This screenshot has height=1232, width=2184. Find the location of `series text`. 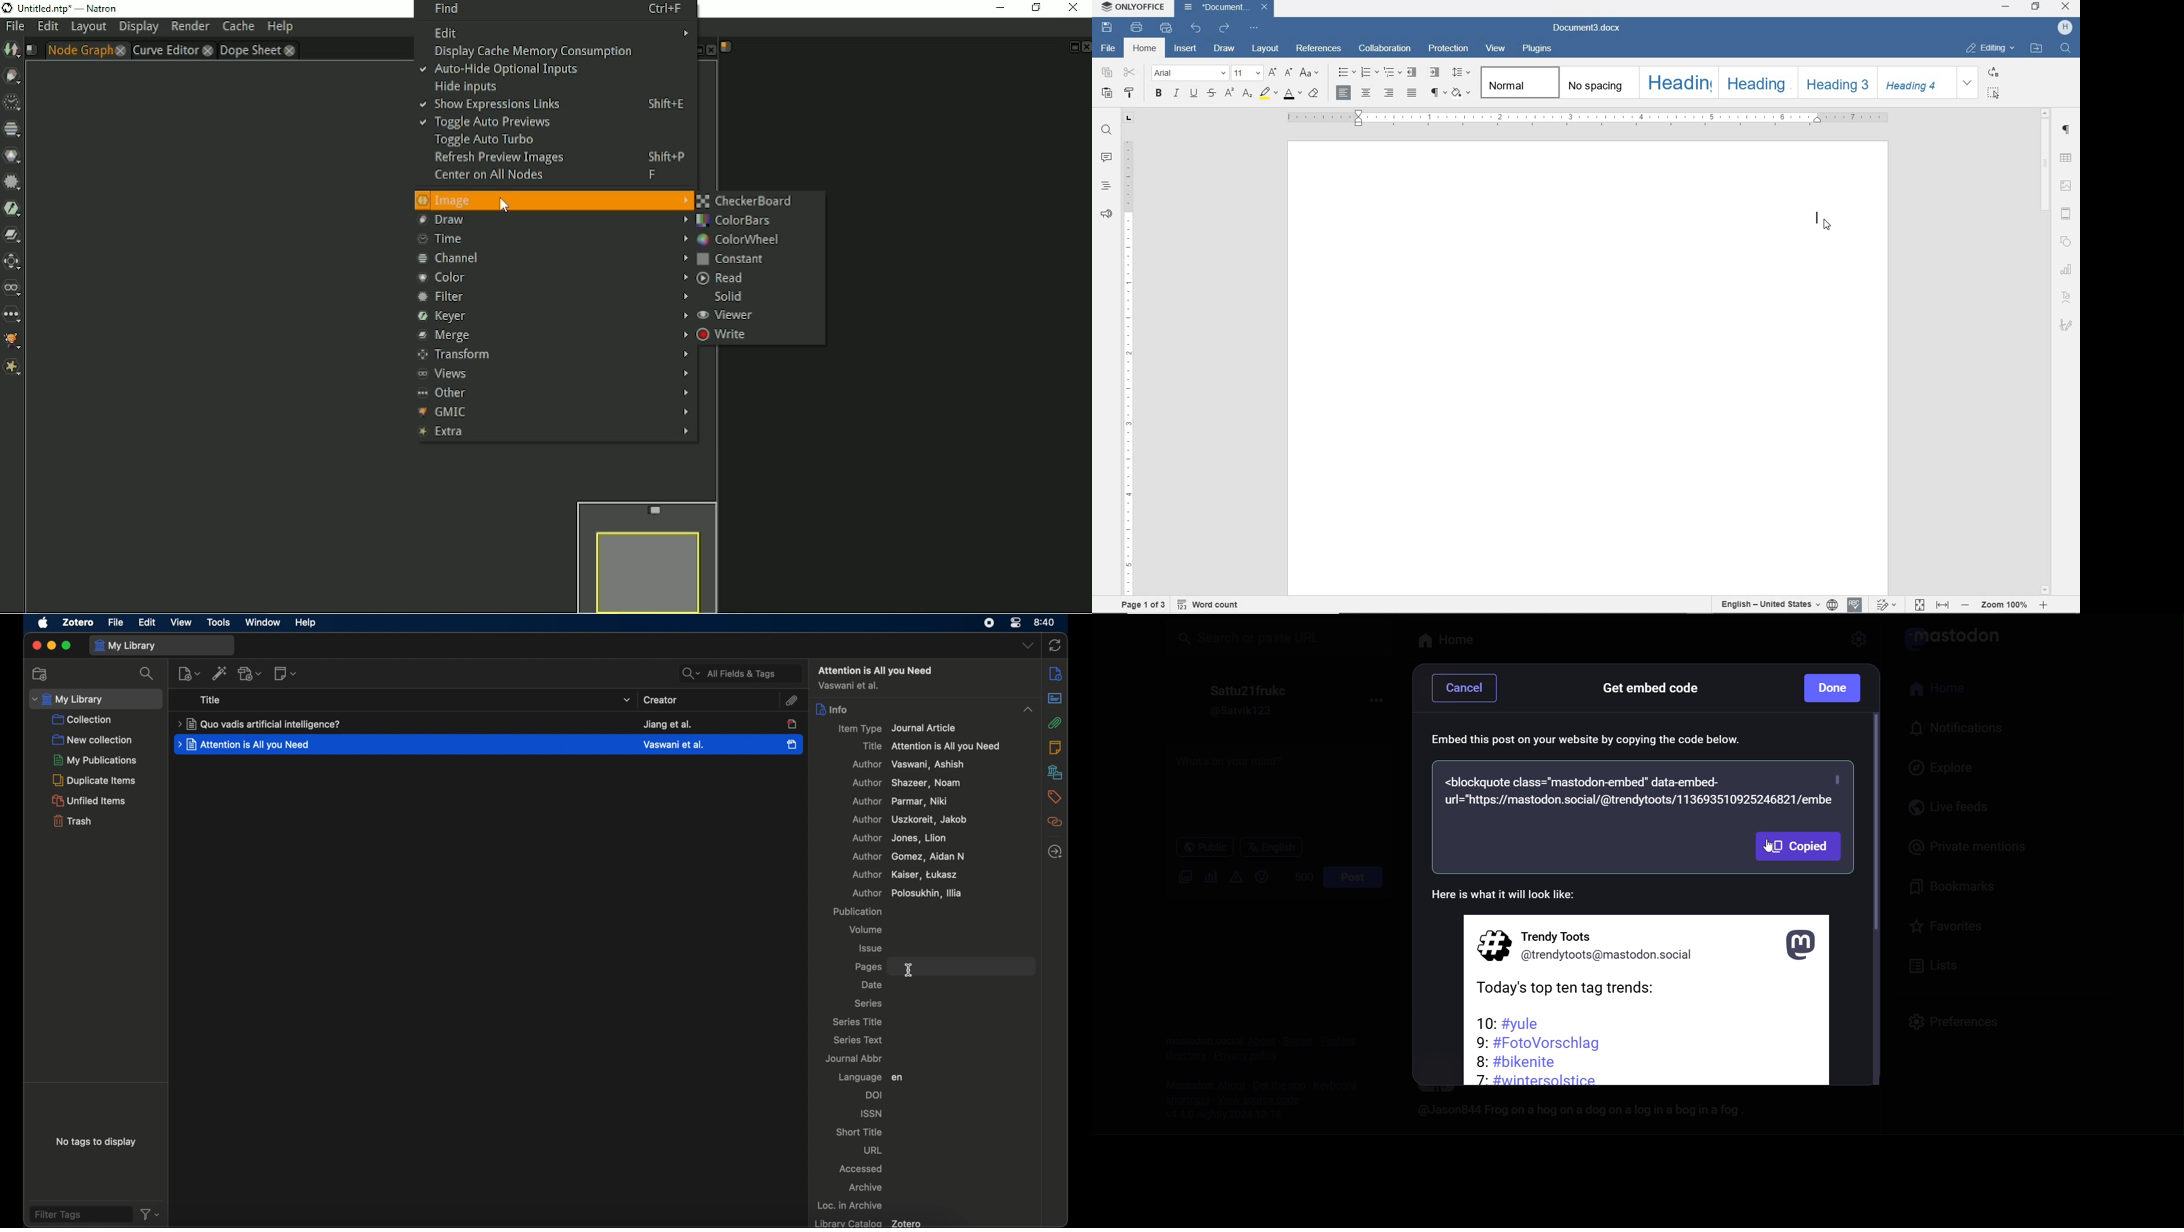

series text is located at coordinates (857, 1039).